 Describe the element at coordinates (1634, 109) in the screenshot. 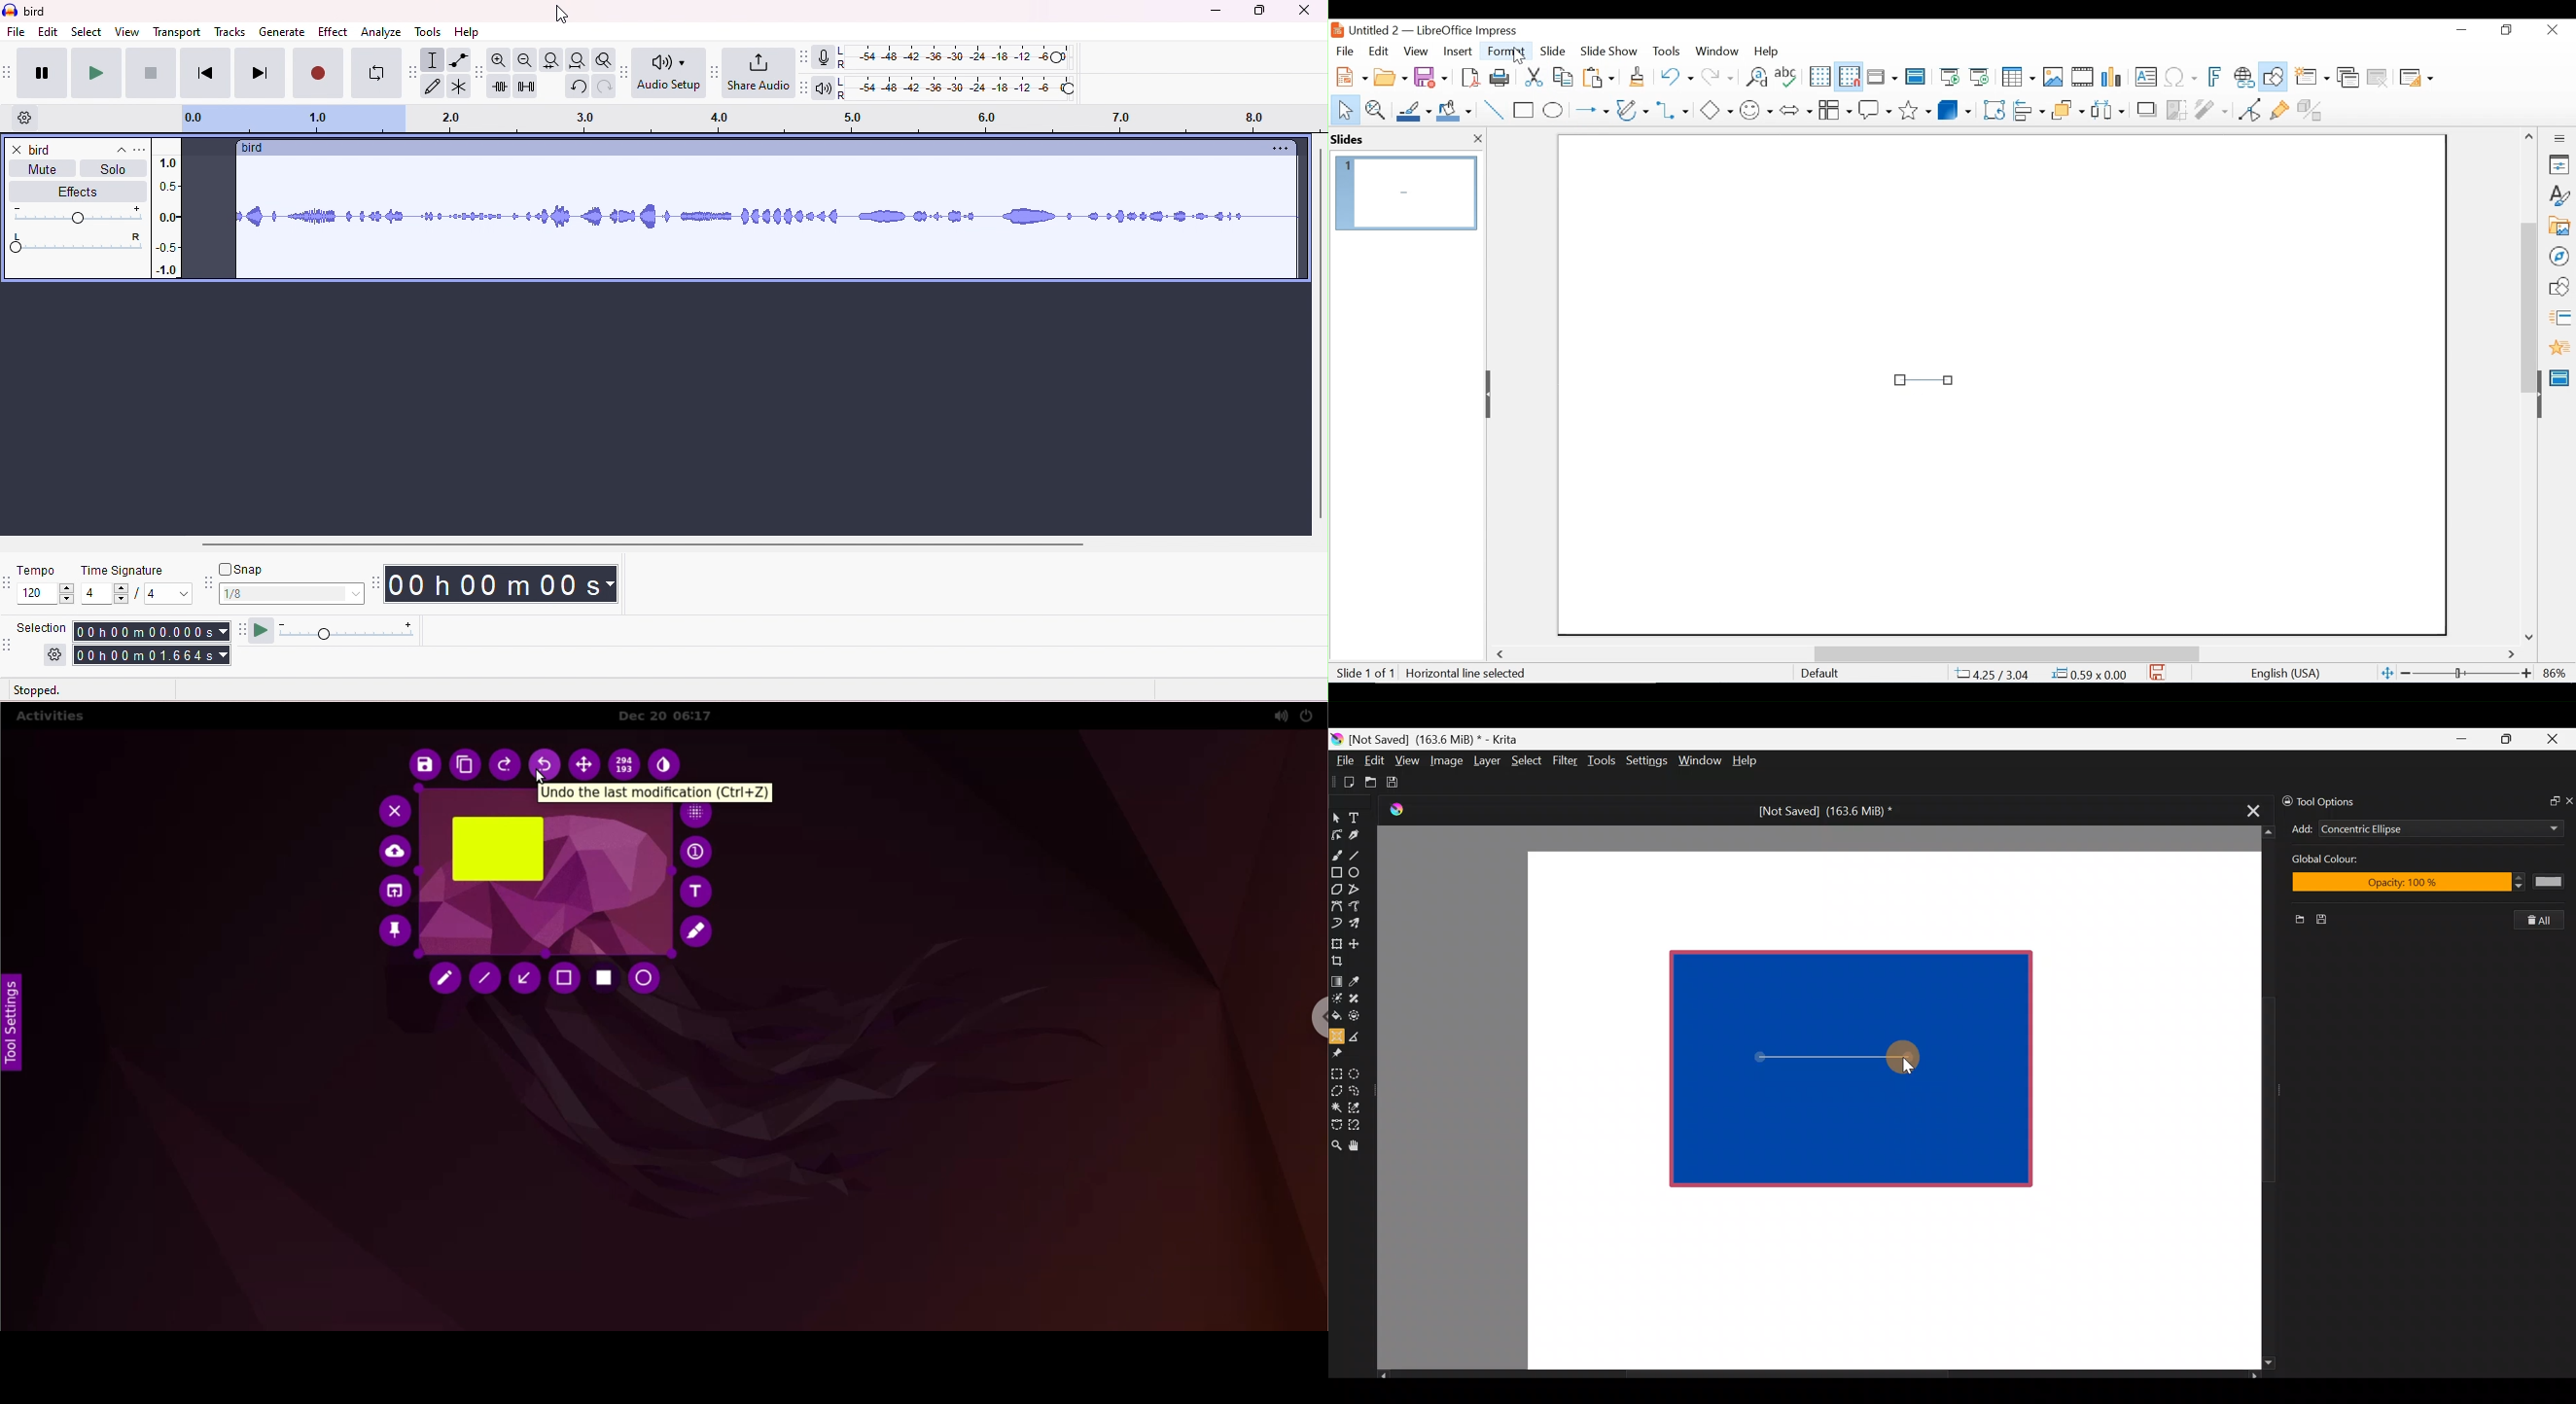

I see `` at that location.